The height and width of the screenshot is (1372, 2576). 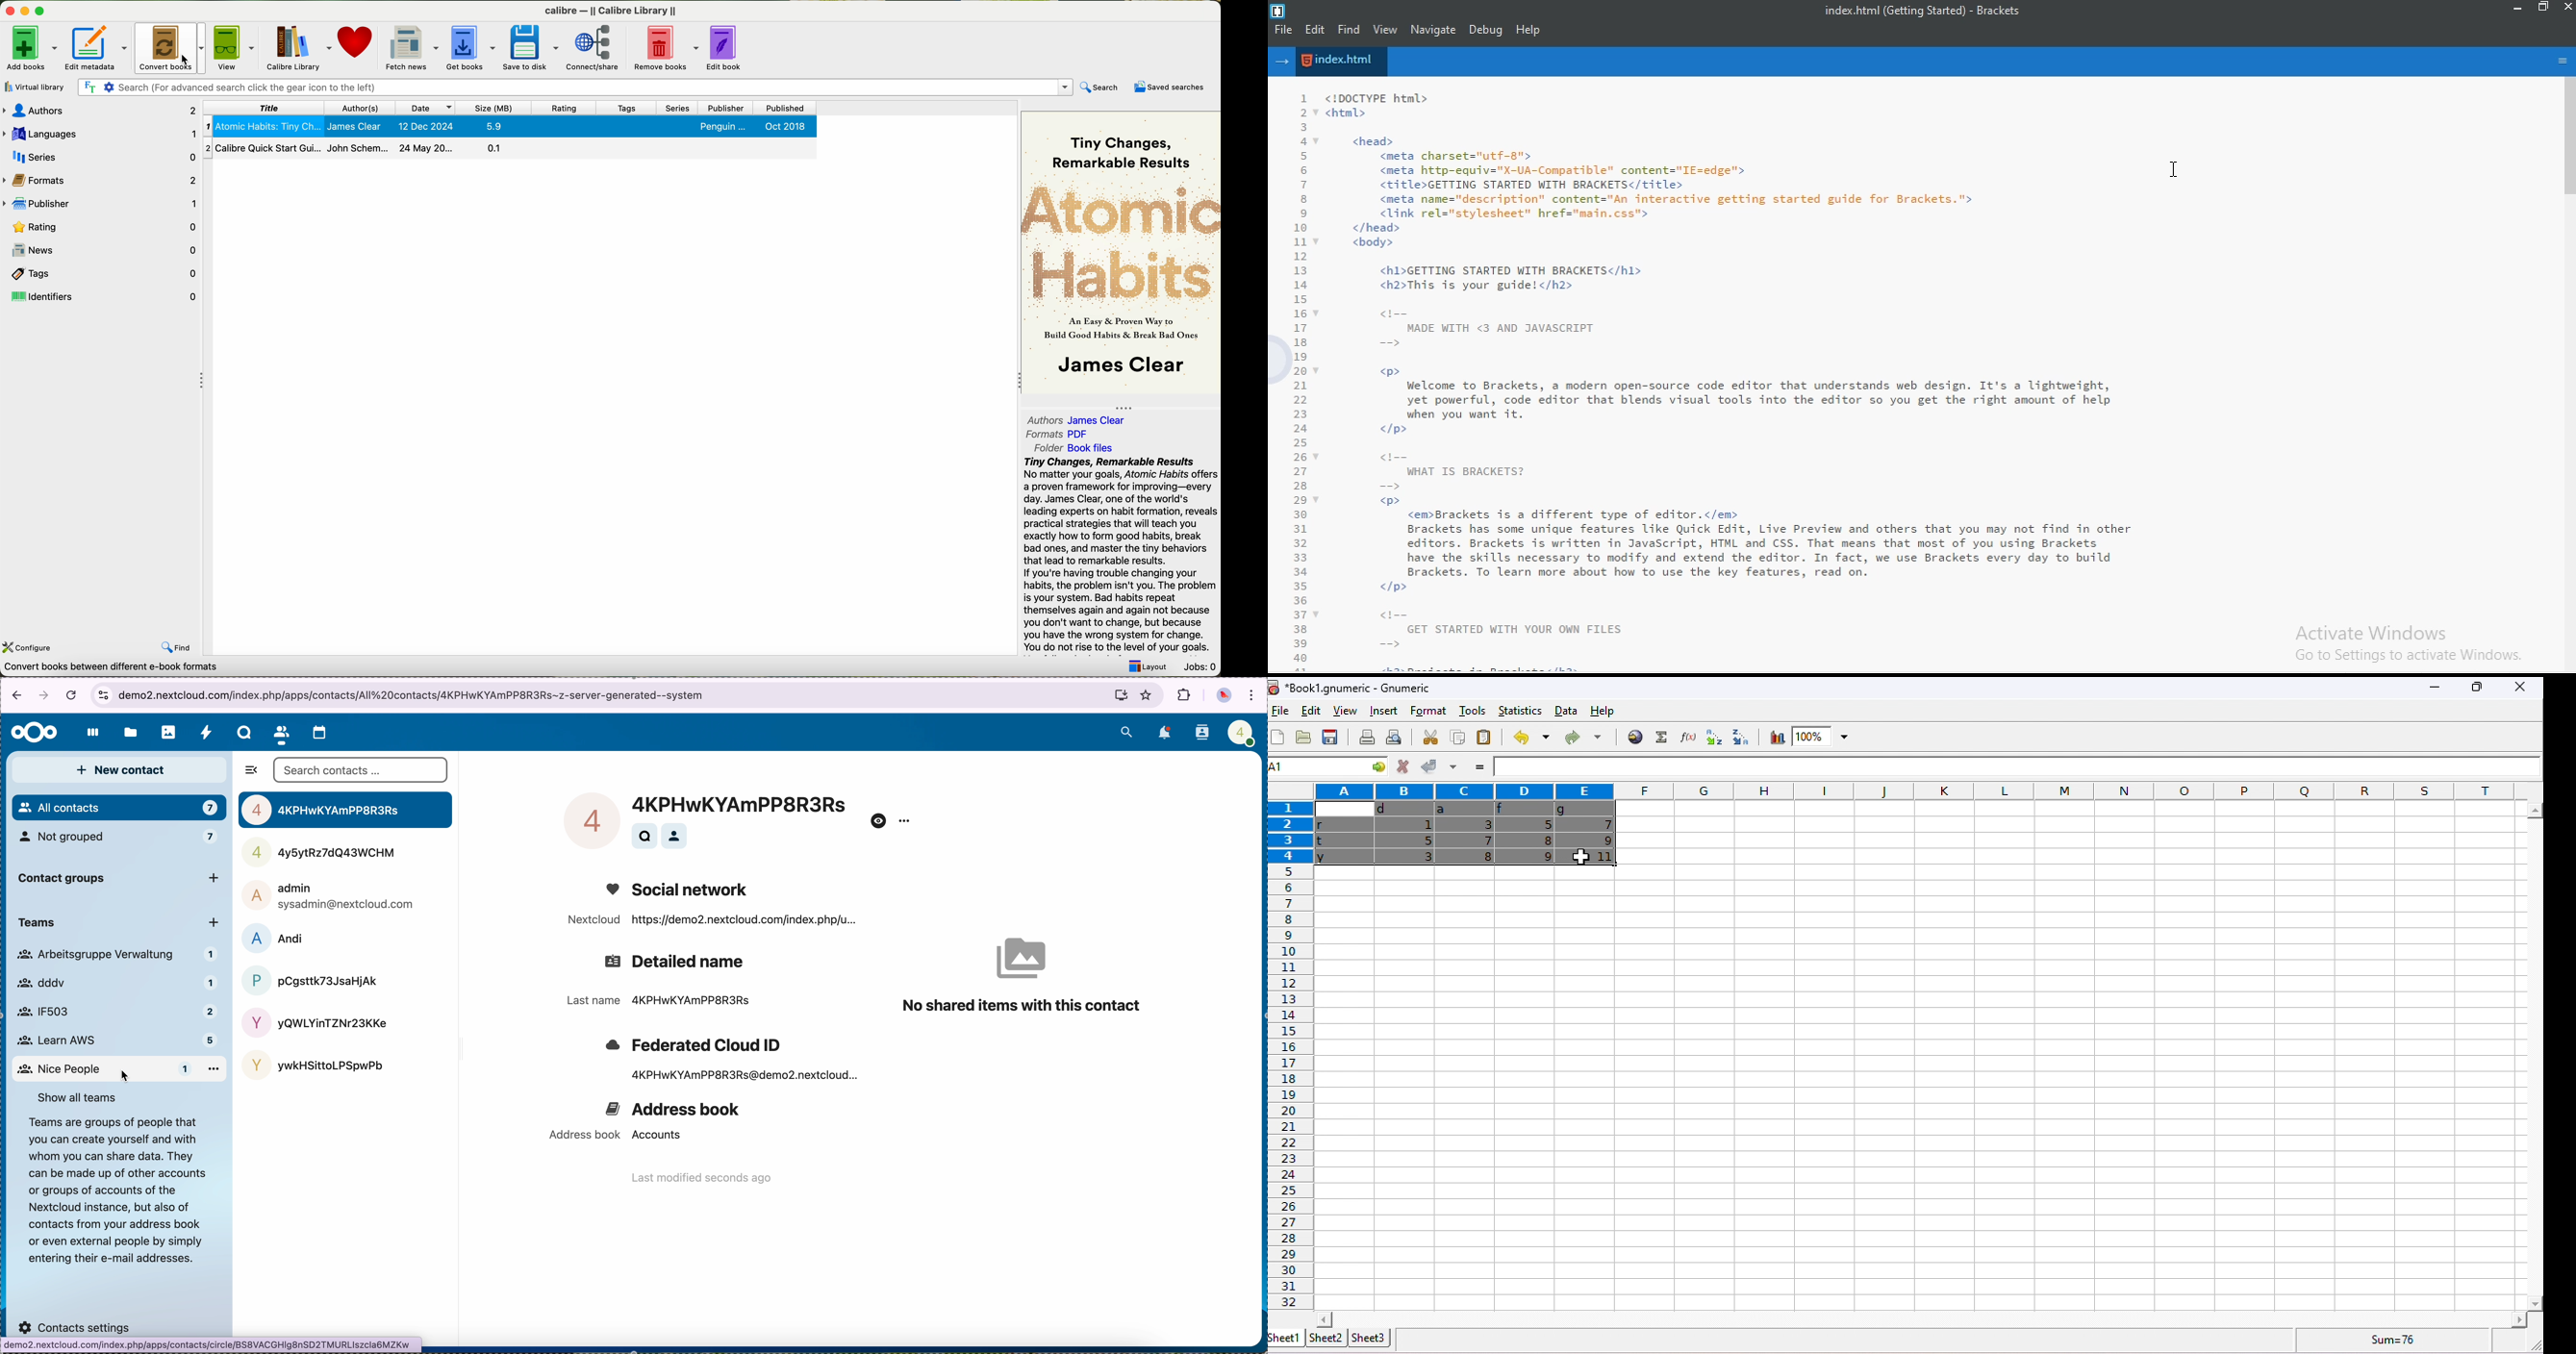 I want to click on tags, so click(x=102, y=272).